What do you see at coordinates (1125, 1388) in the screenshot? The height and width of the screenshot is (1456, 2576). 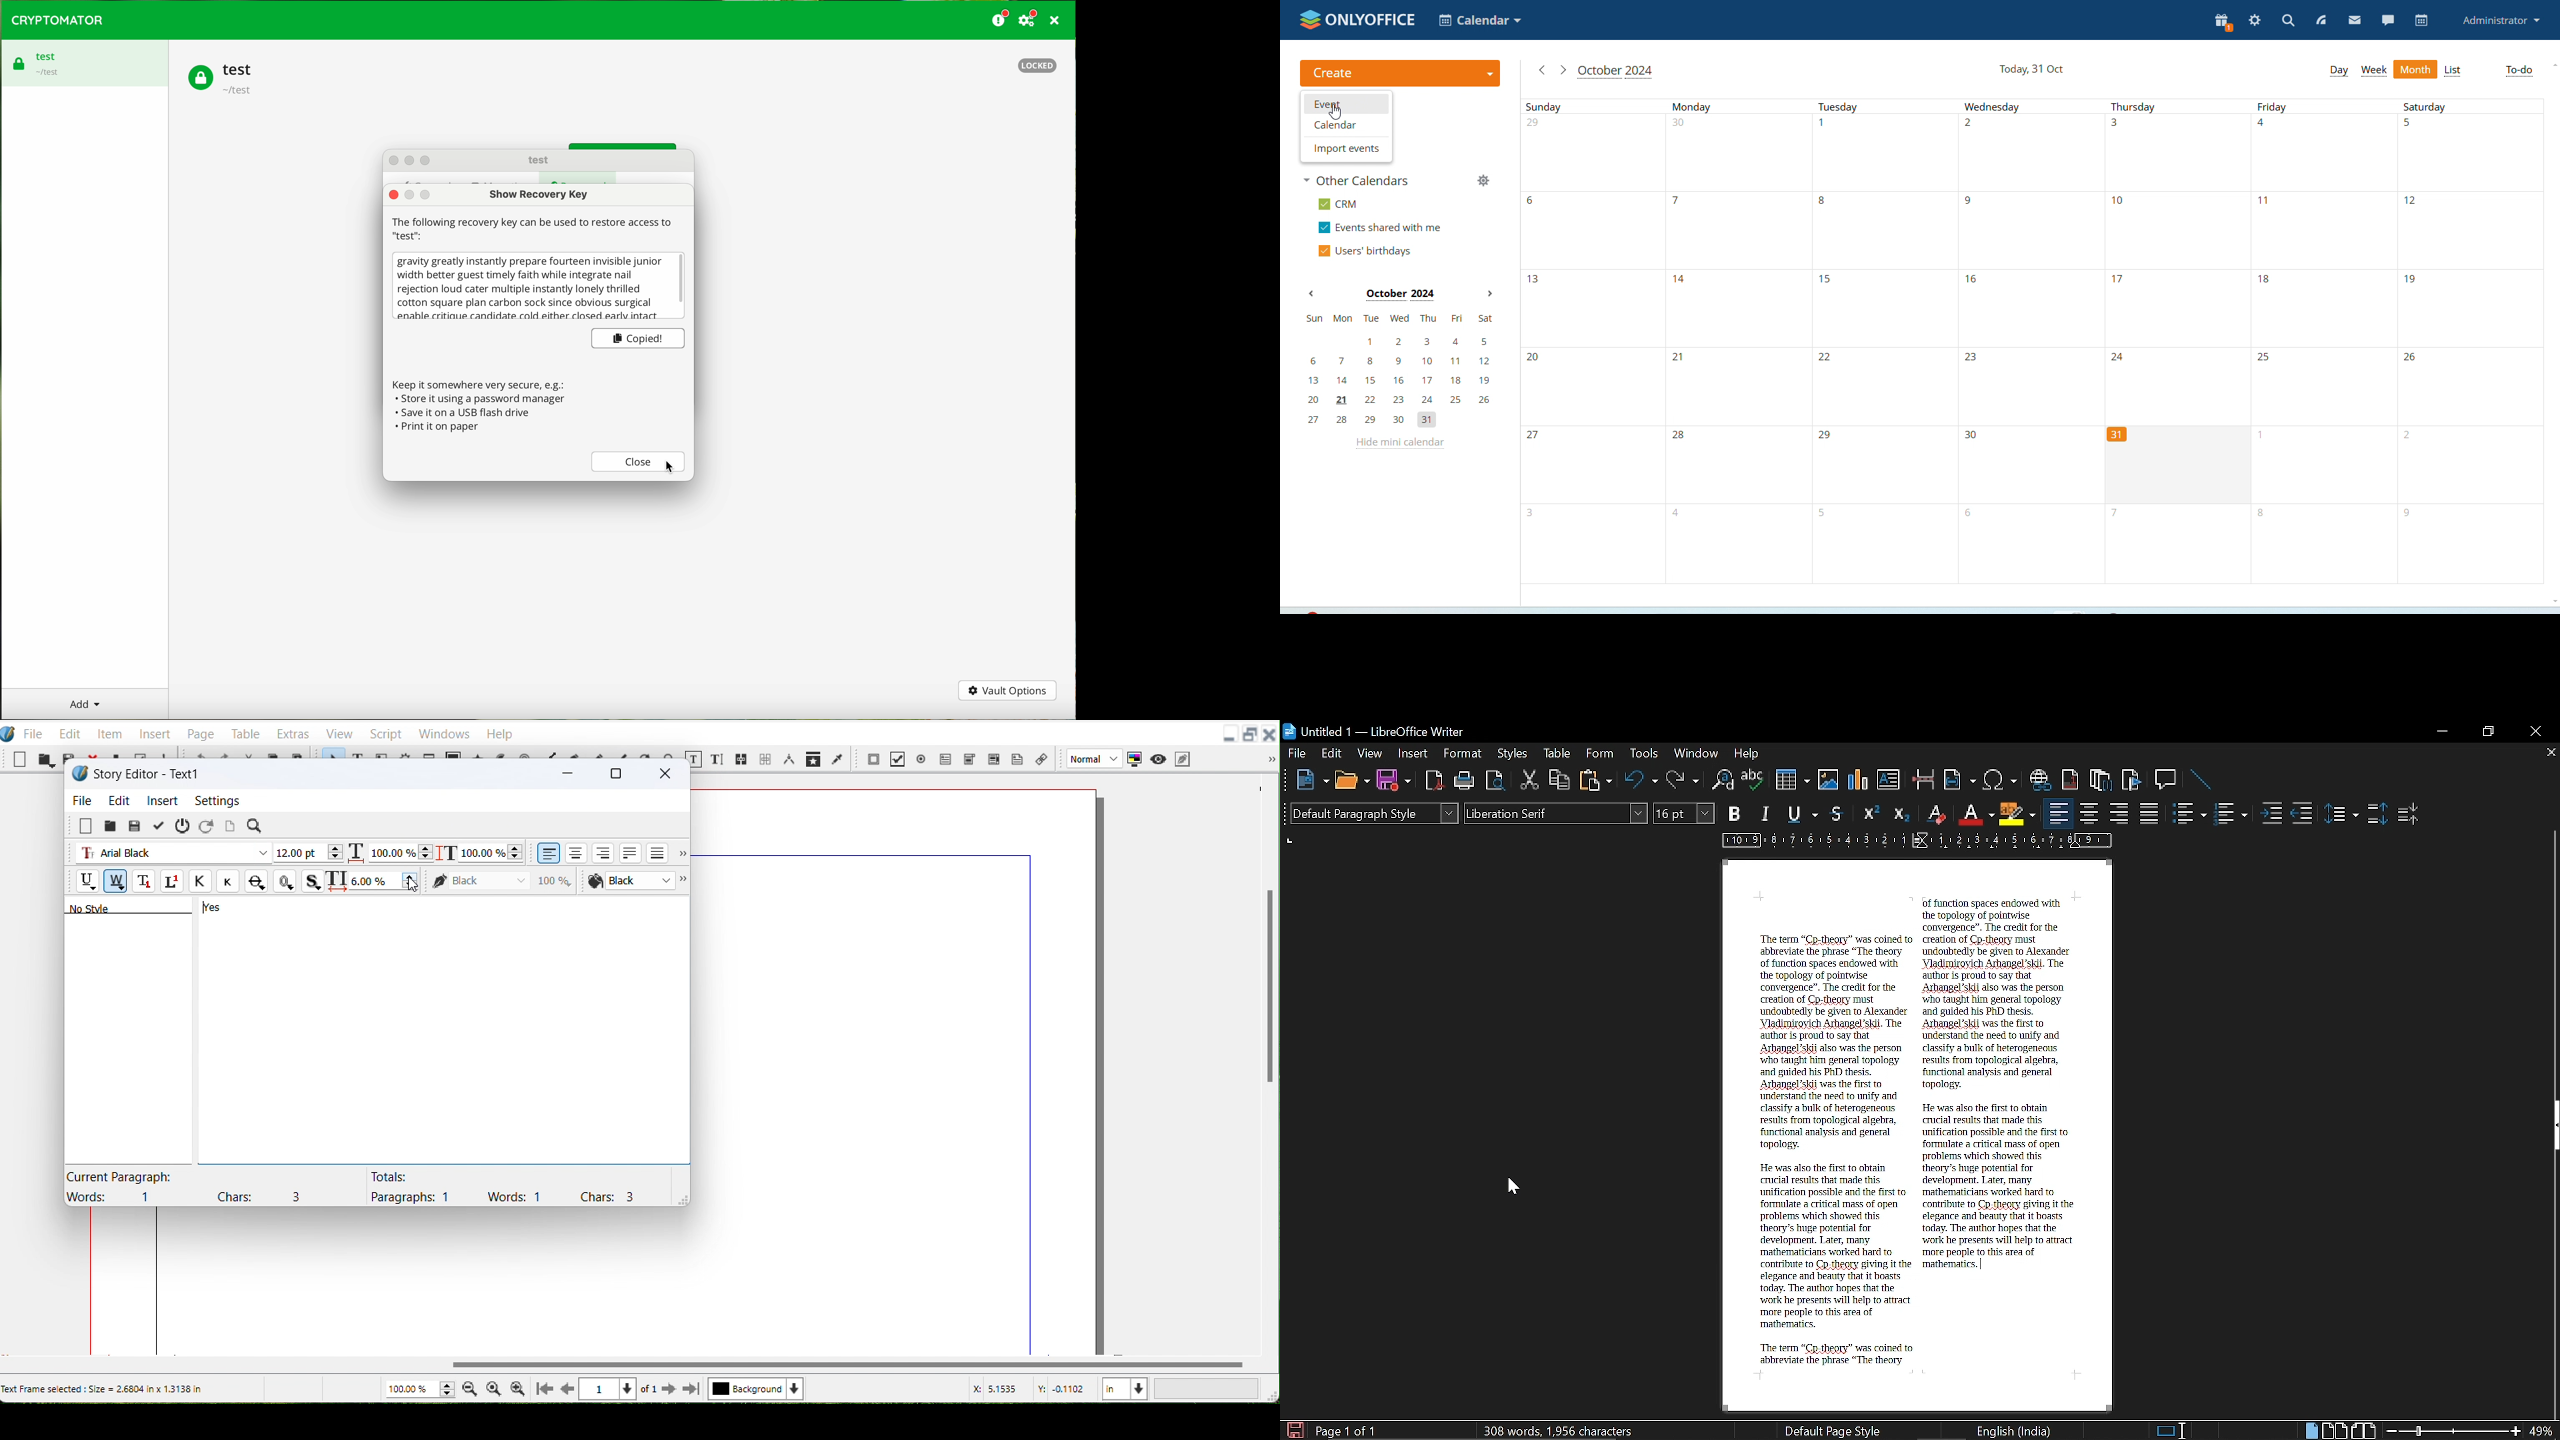 I see `Measurement in Inches` at bounding box center [1125, 1388].